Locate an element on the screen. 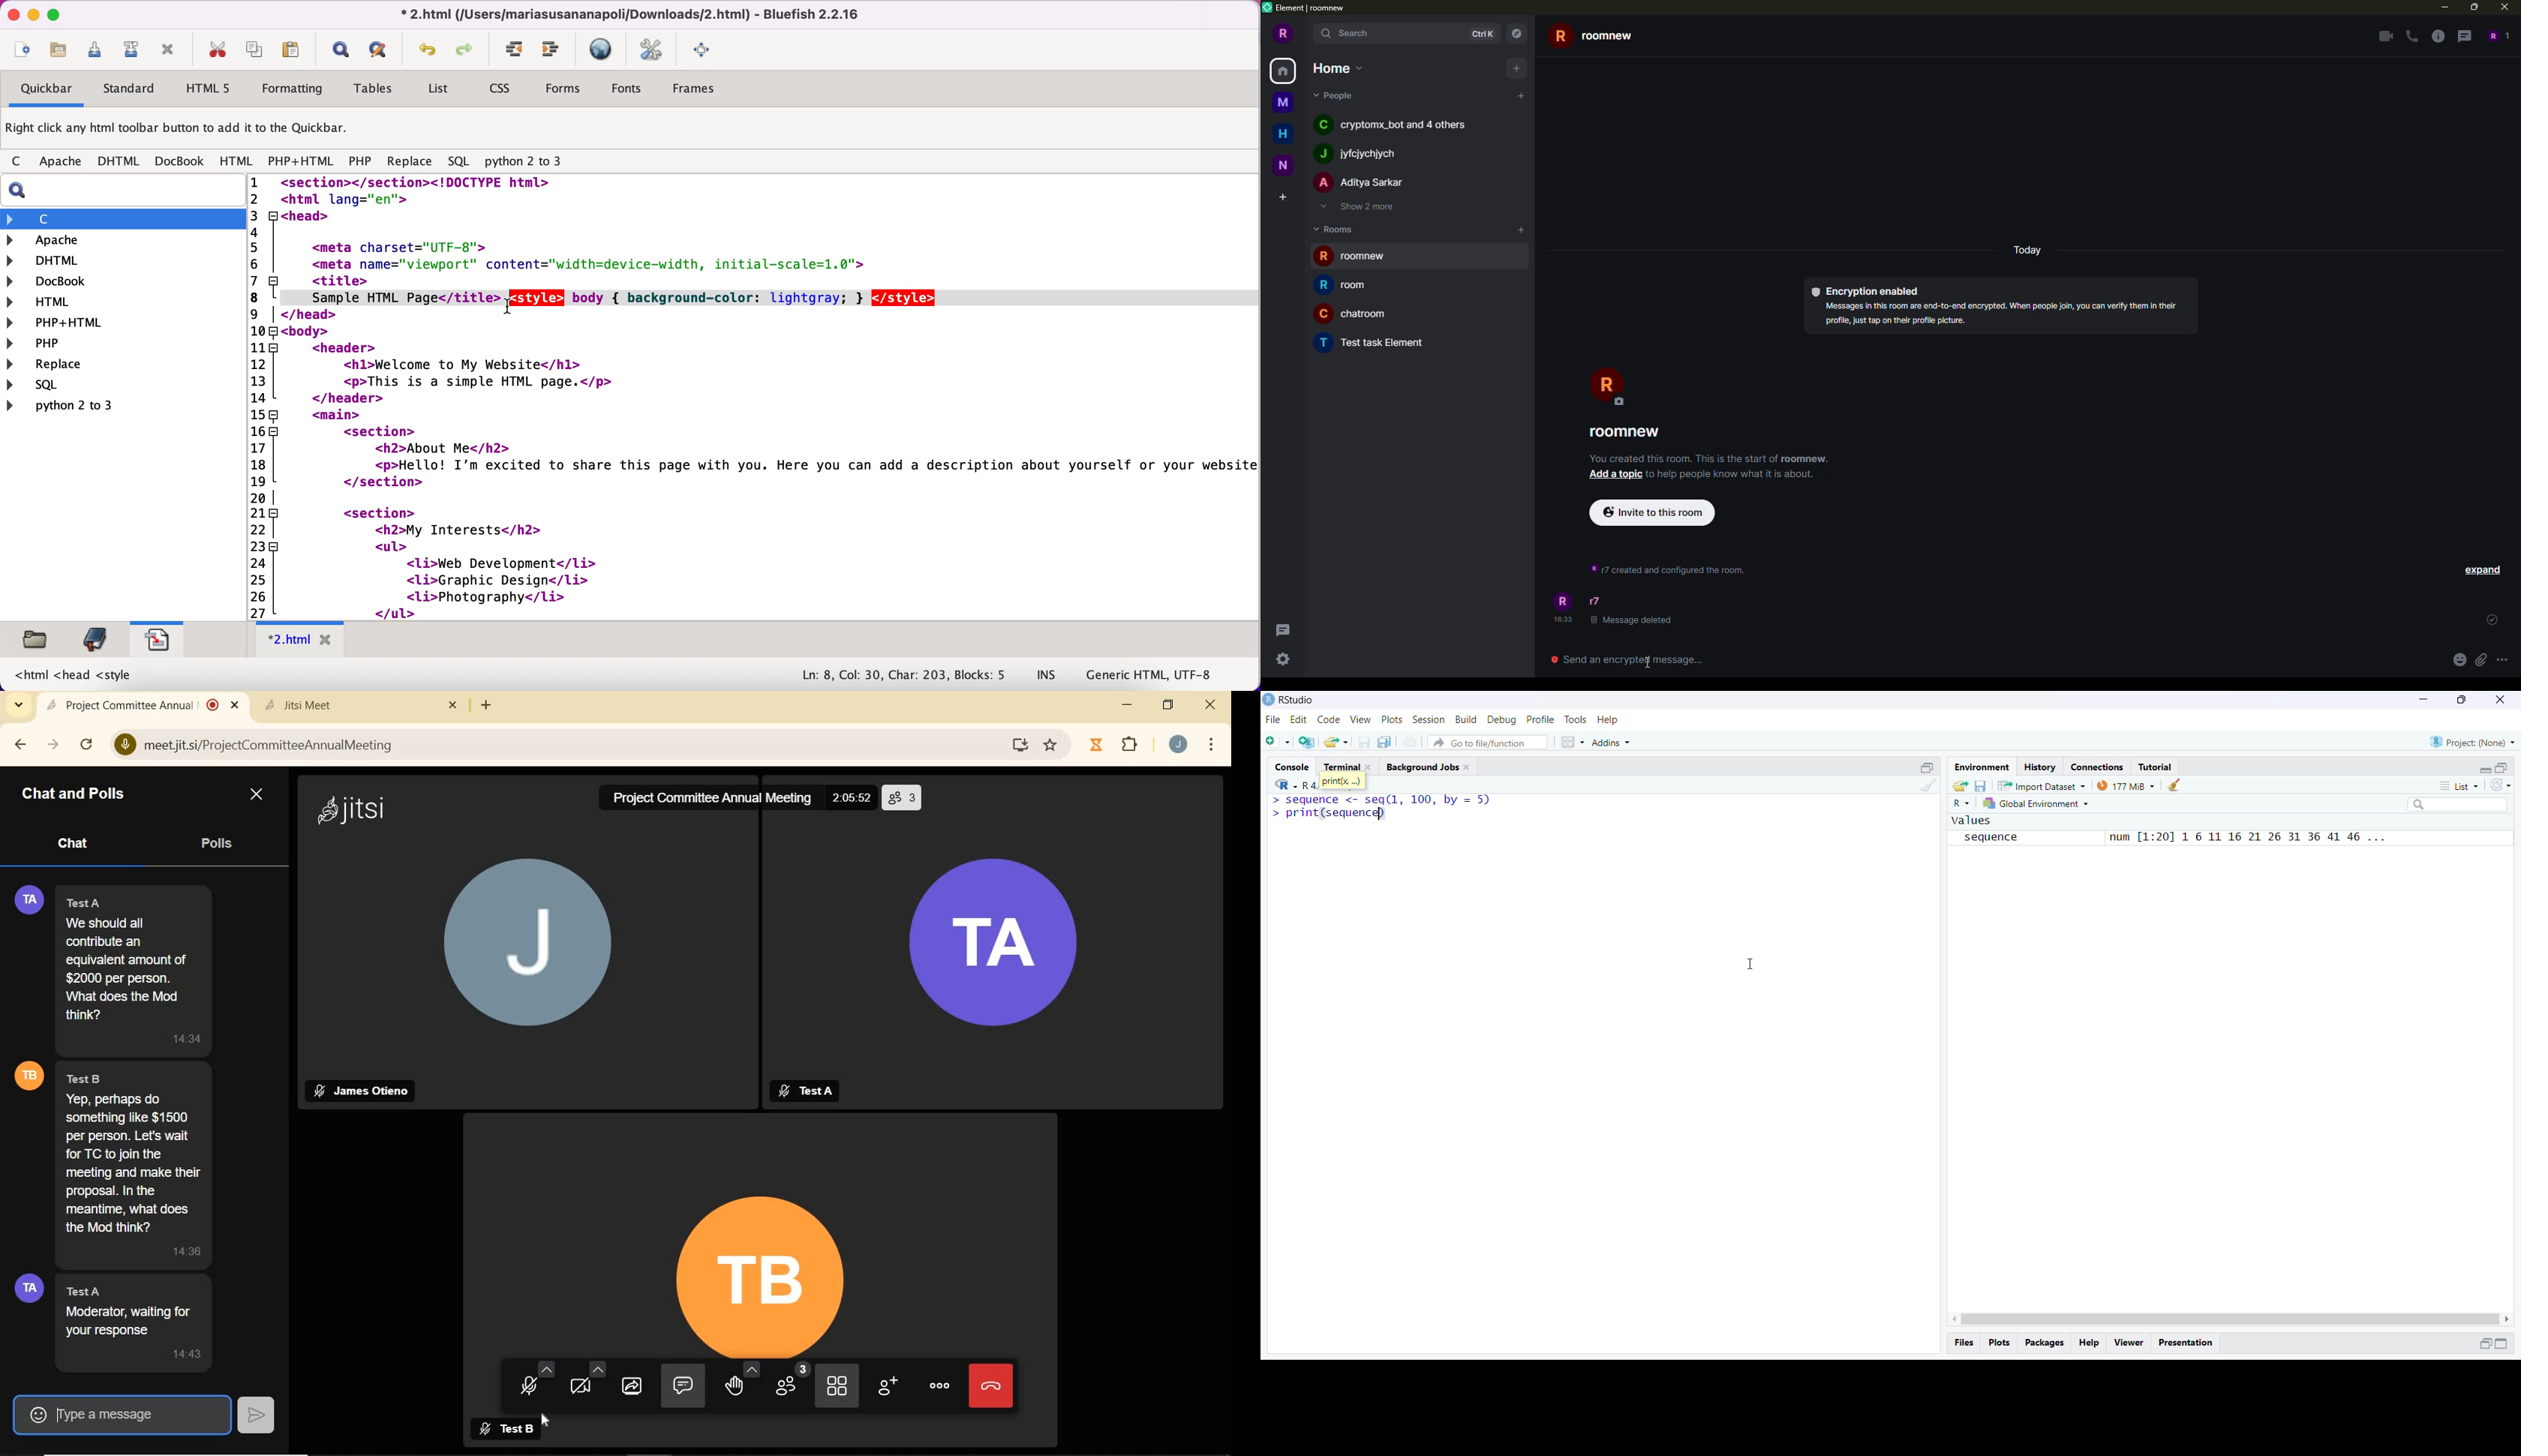  go to file/function is located at coordinates (1487, 742).